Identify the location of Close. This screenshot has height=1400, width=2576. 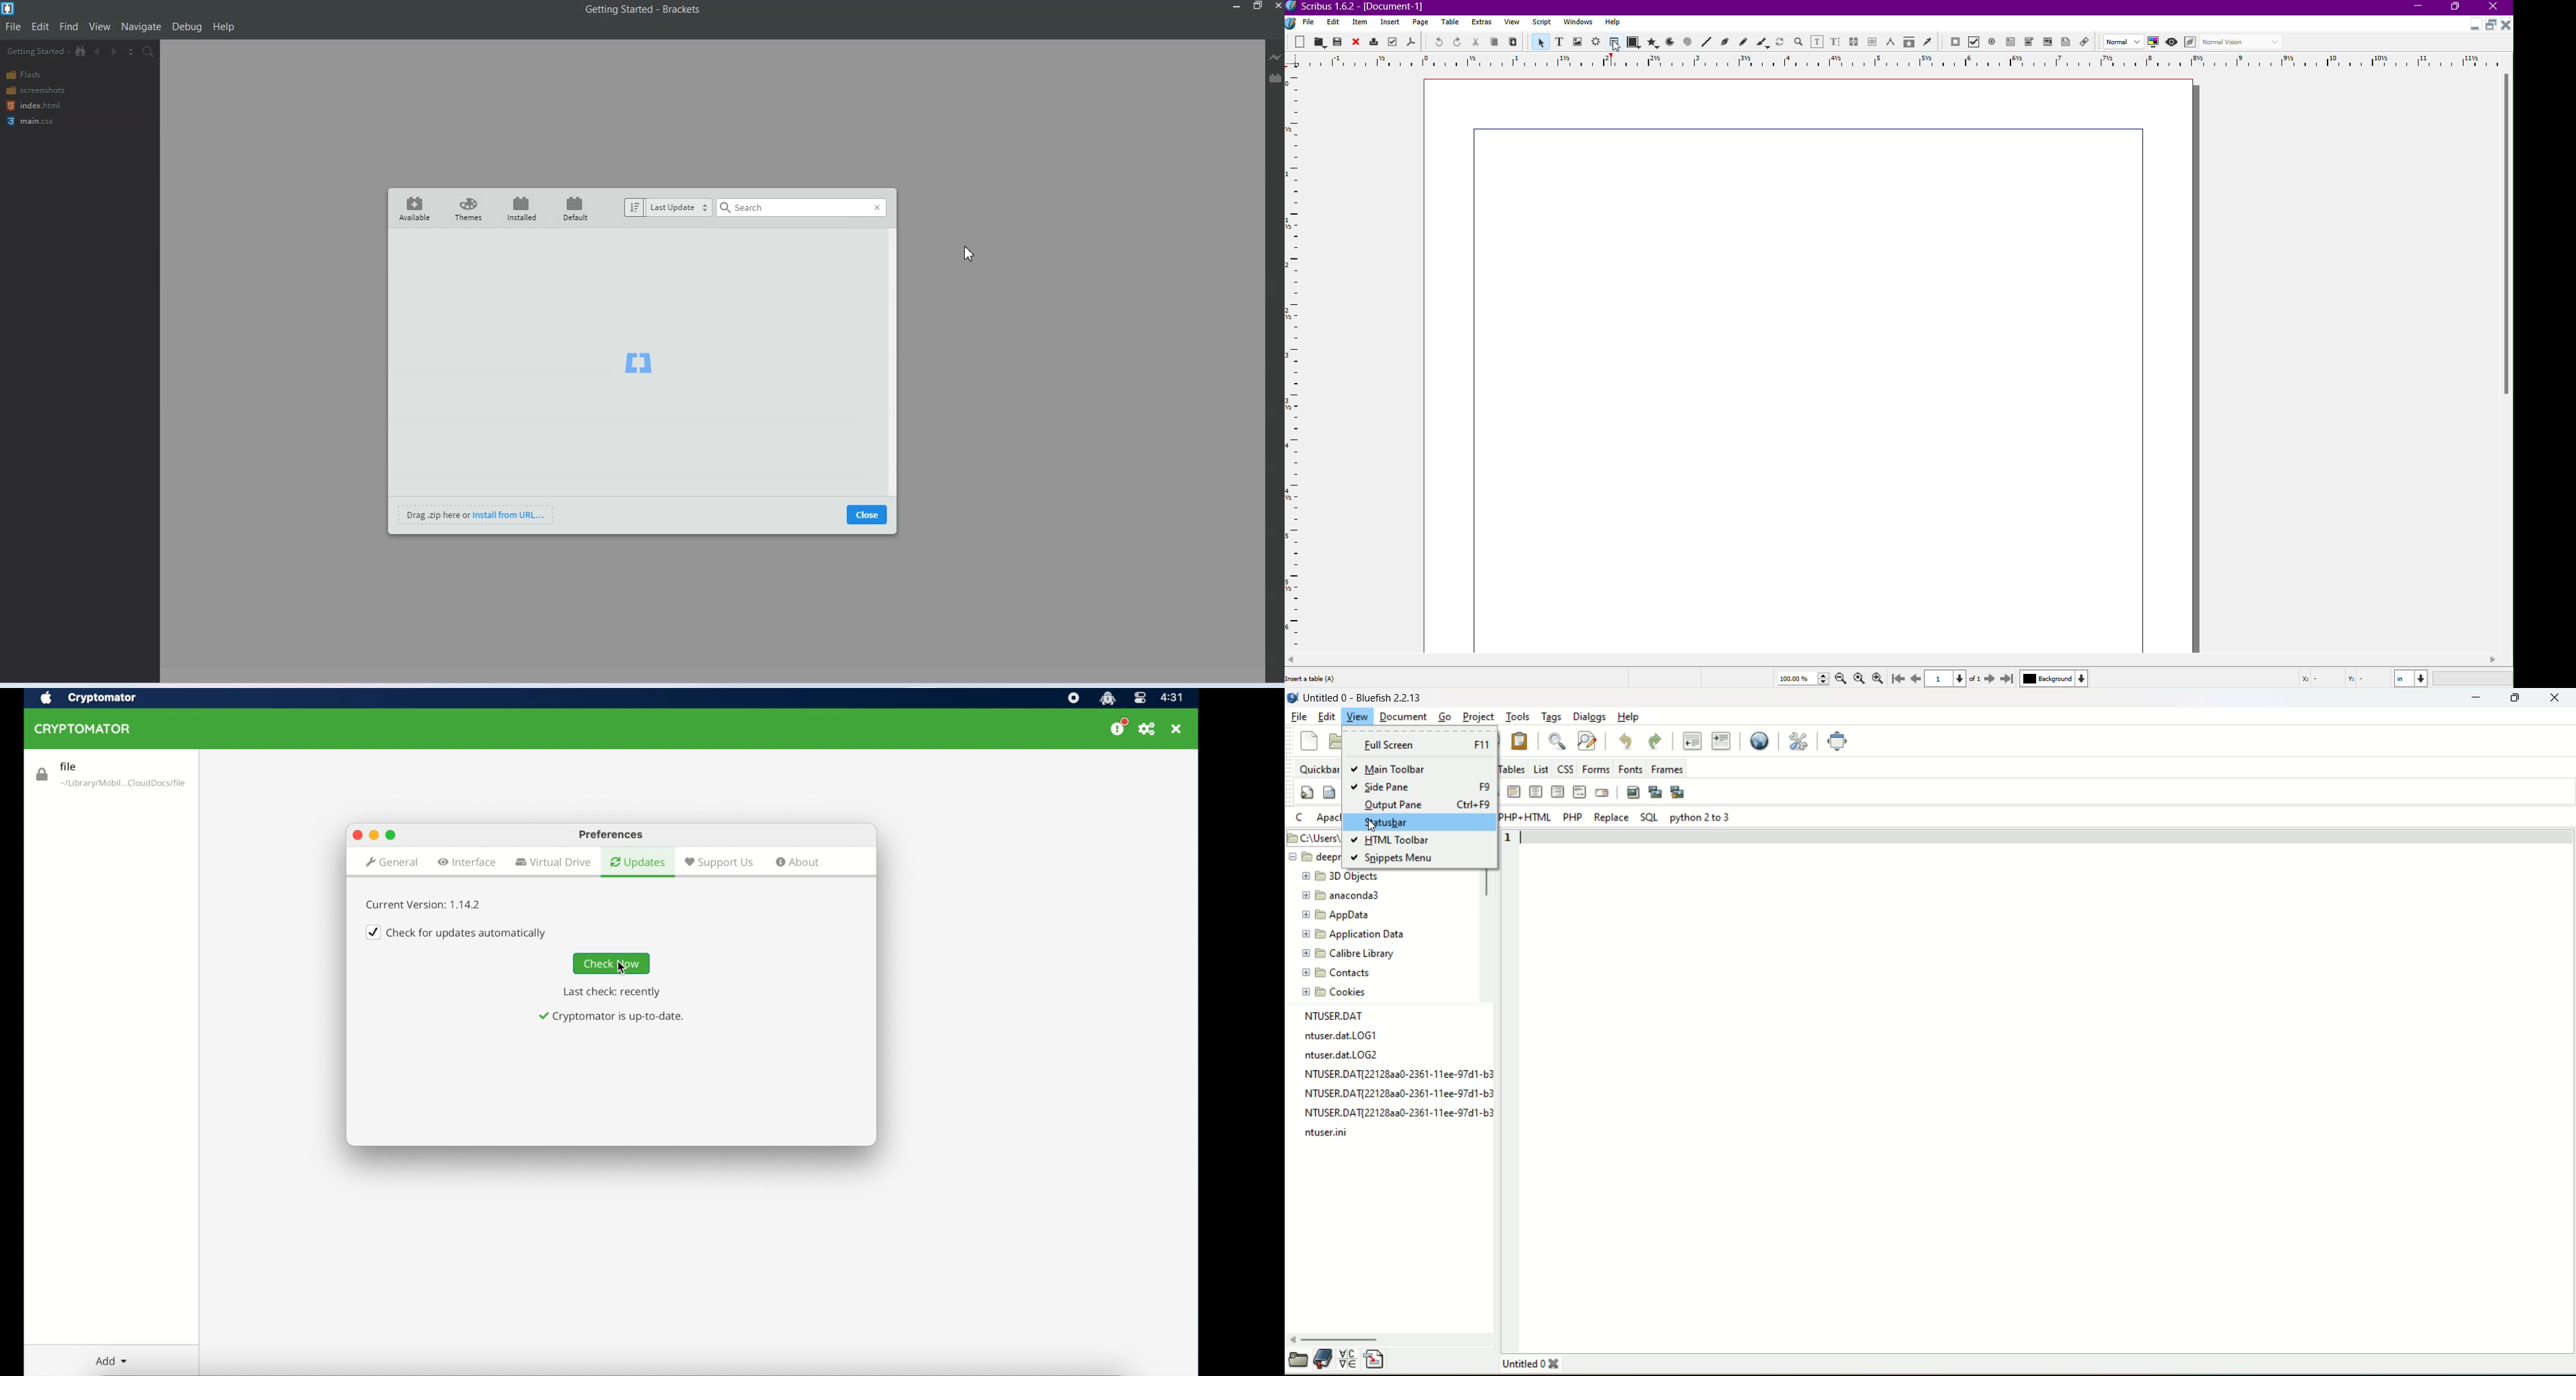
(867, 514).